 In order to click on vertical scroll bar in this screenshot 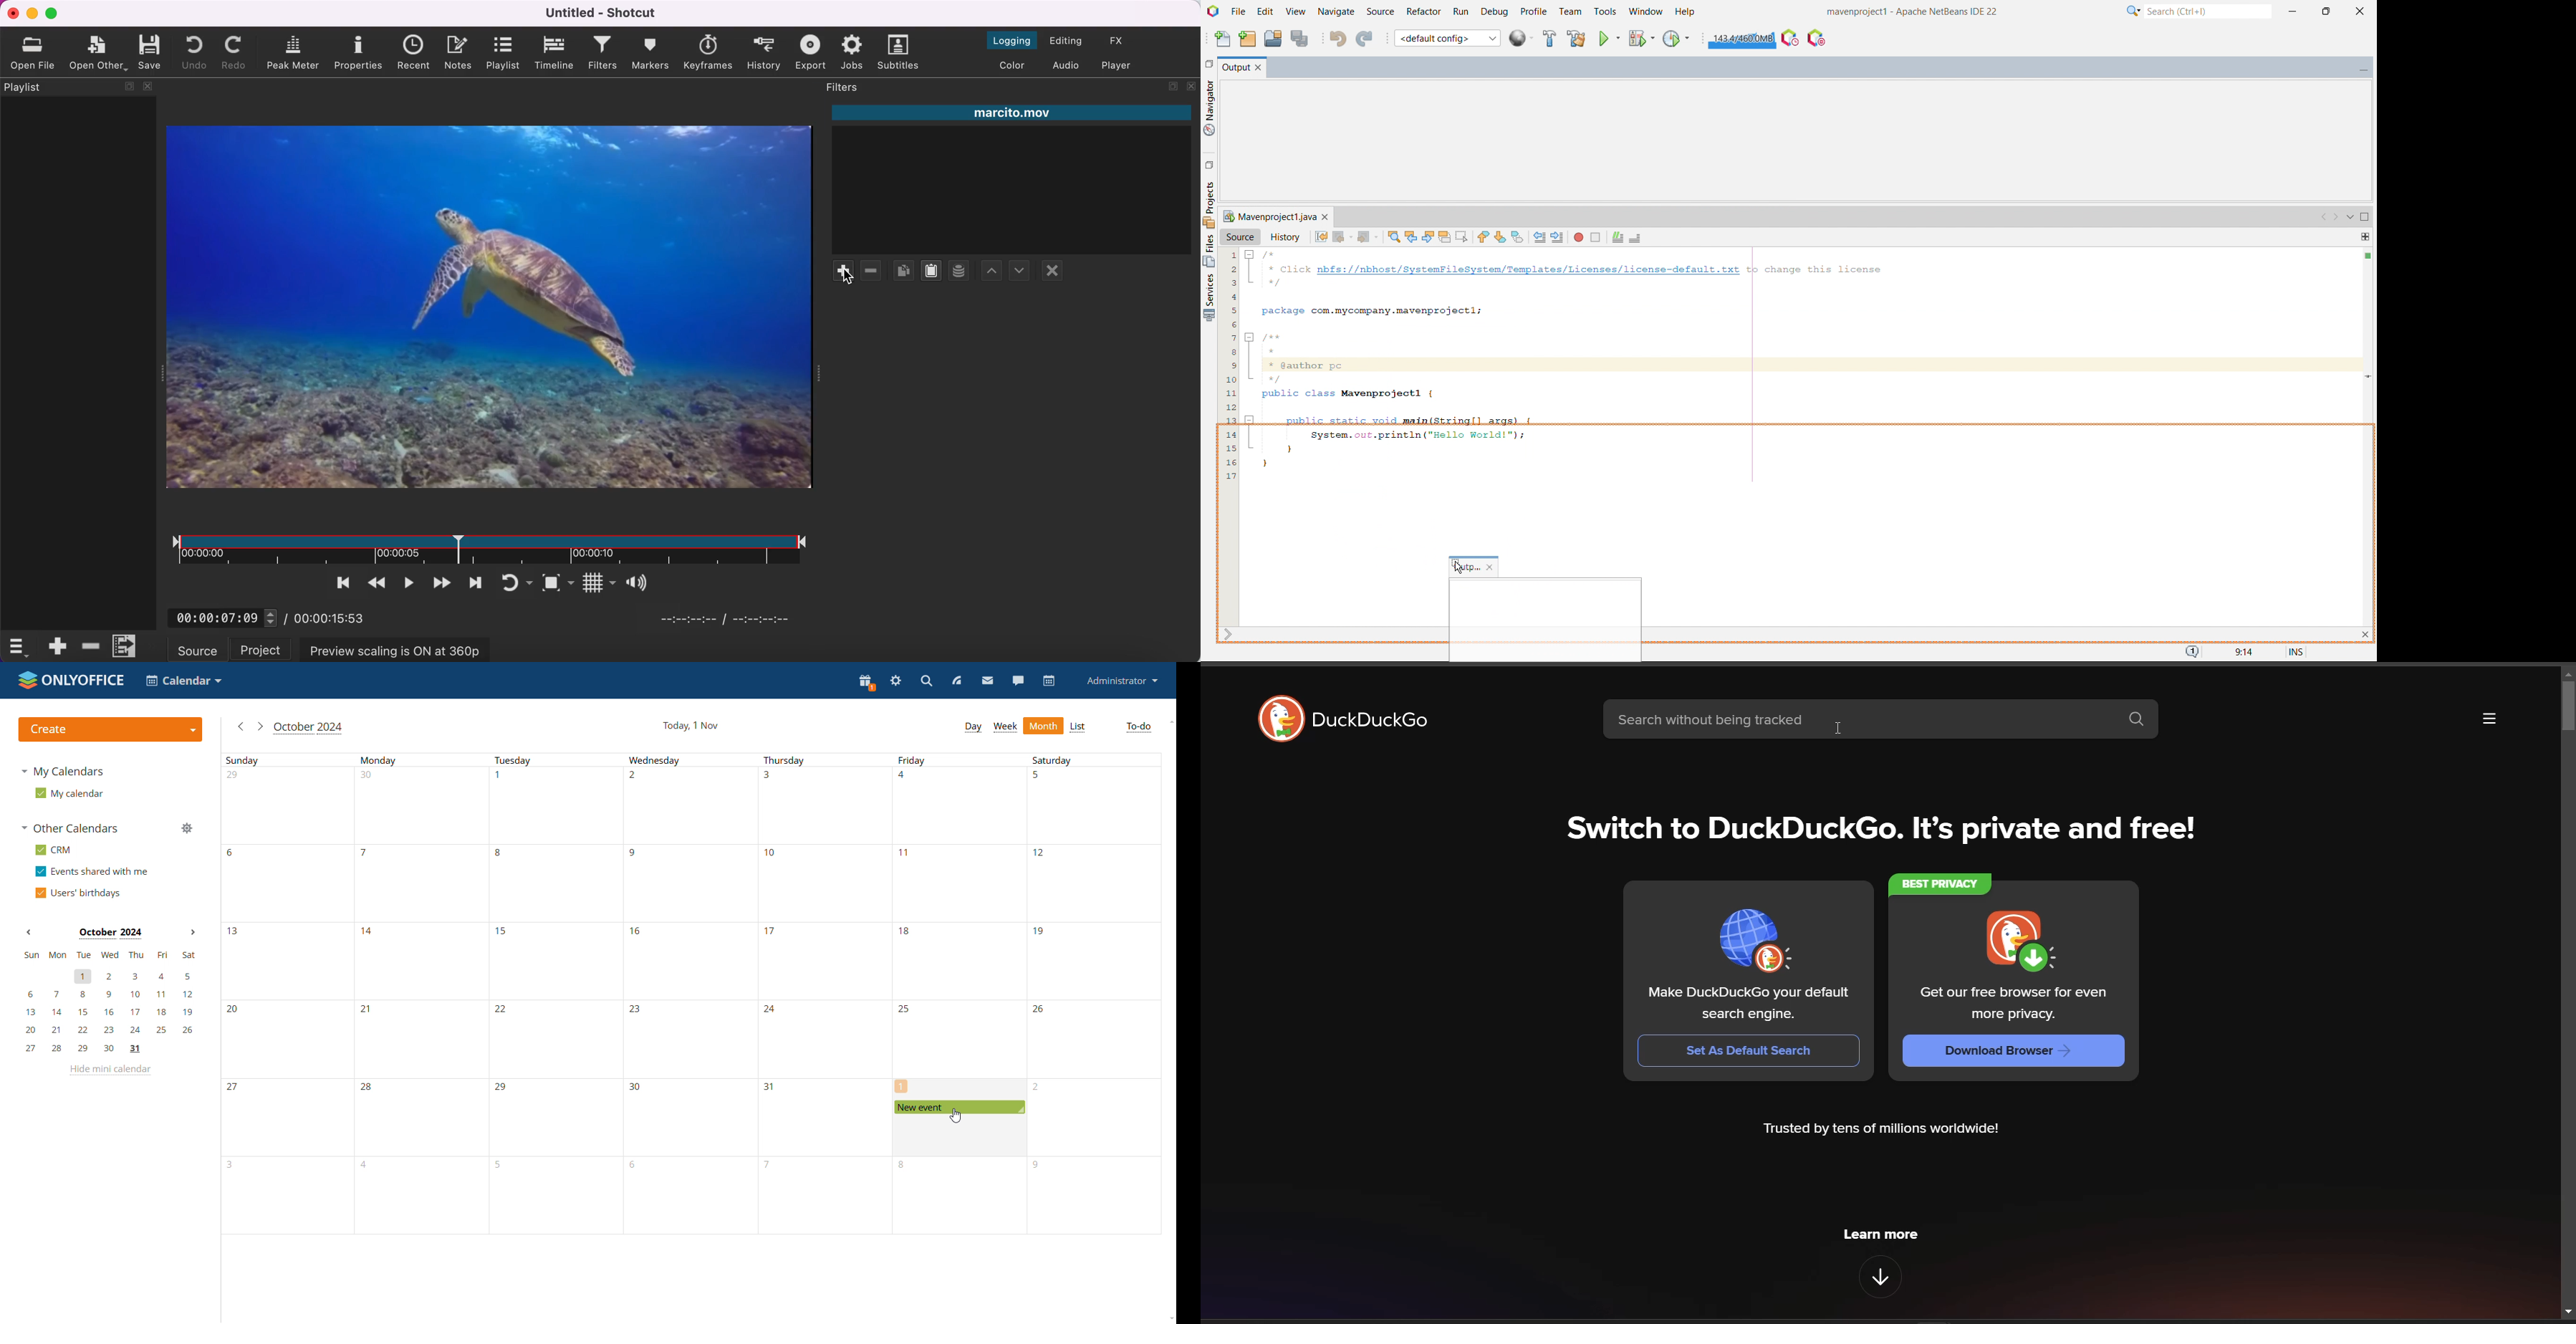, I will do `click(2567, 992)`.